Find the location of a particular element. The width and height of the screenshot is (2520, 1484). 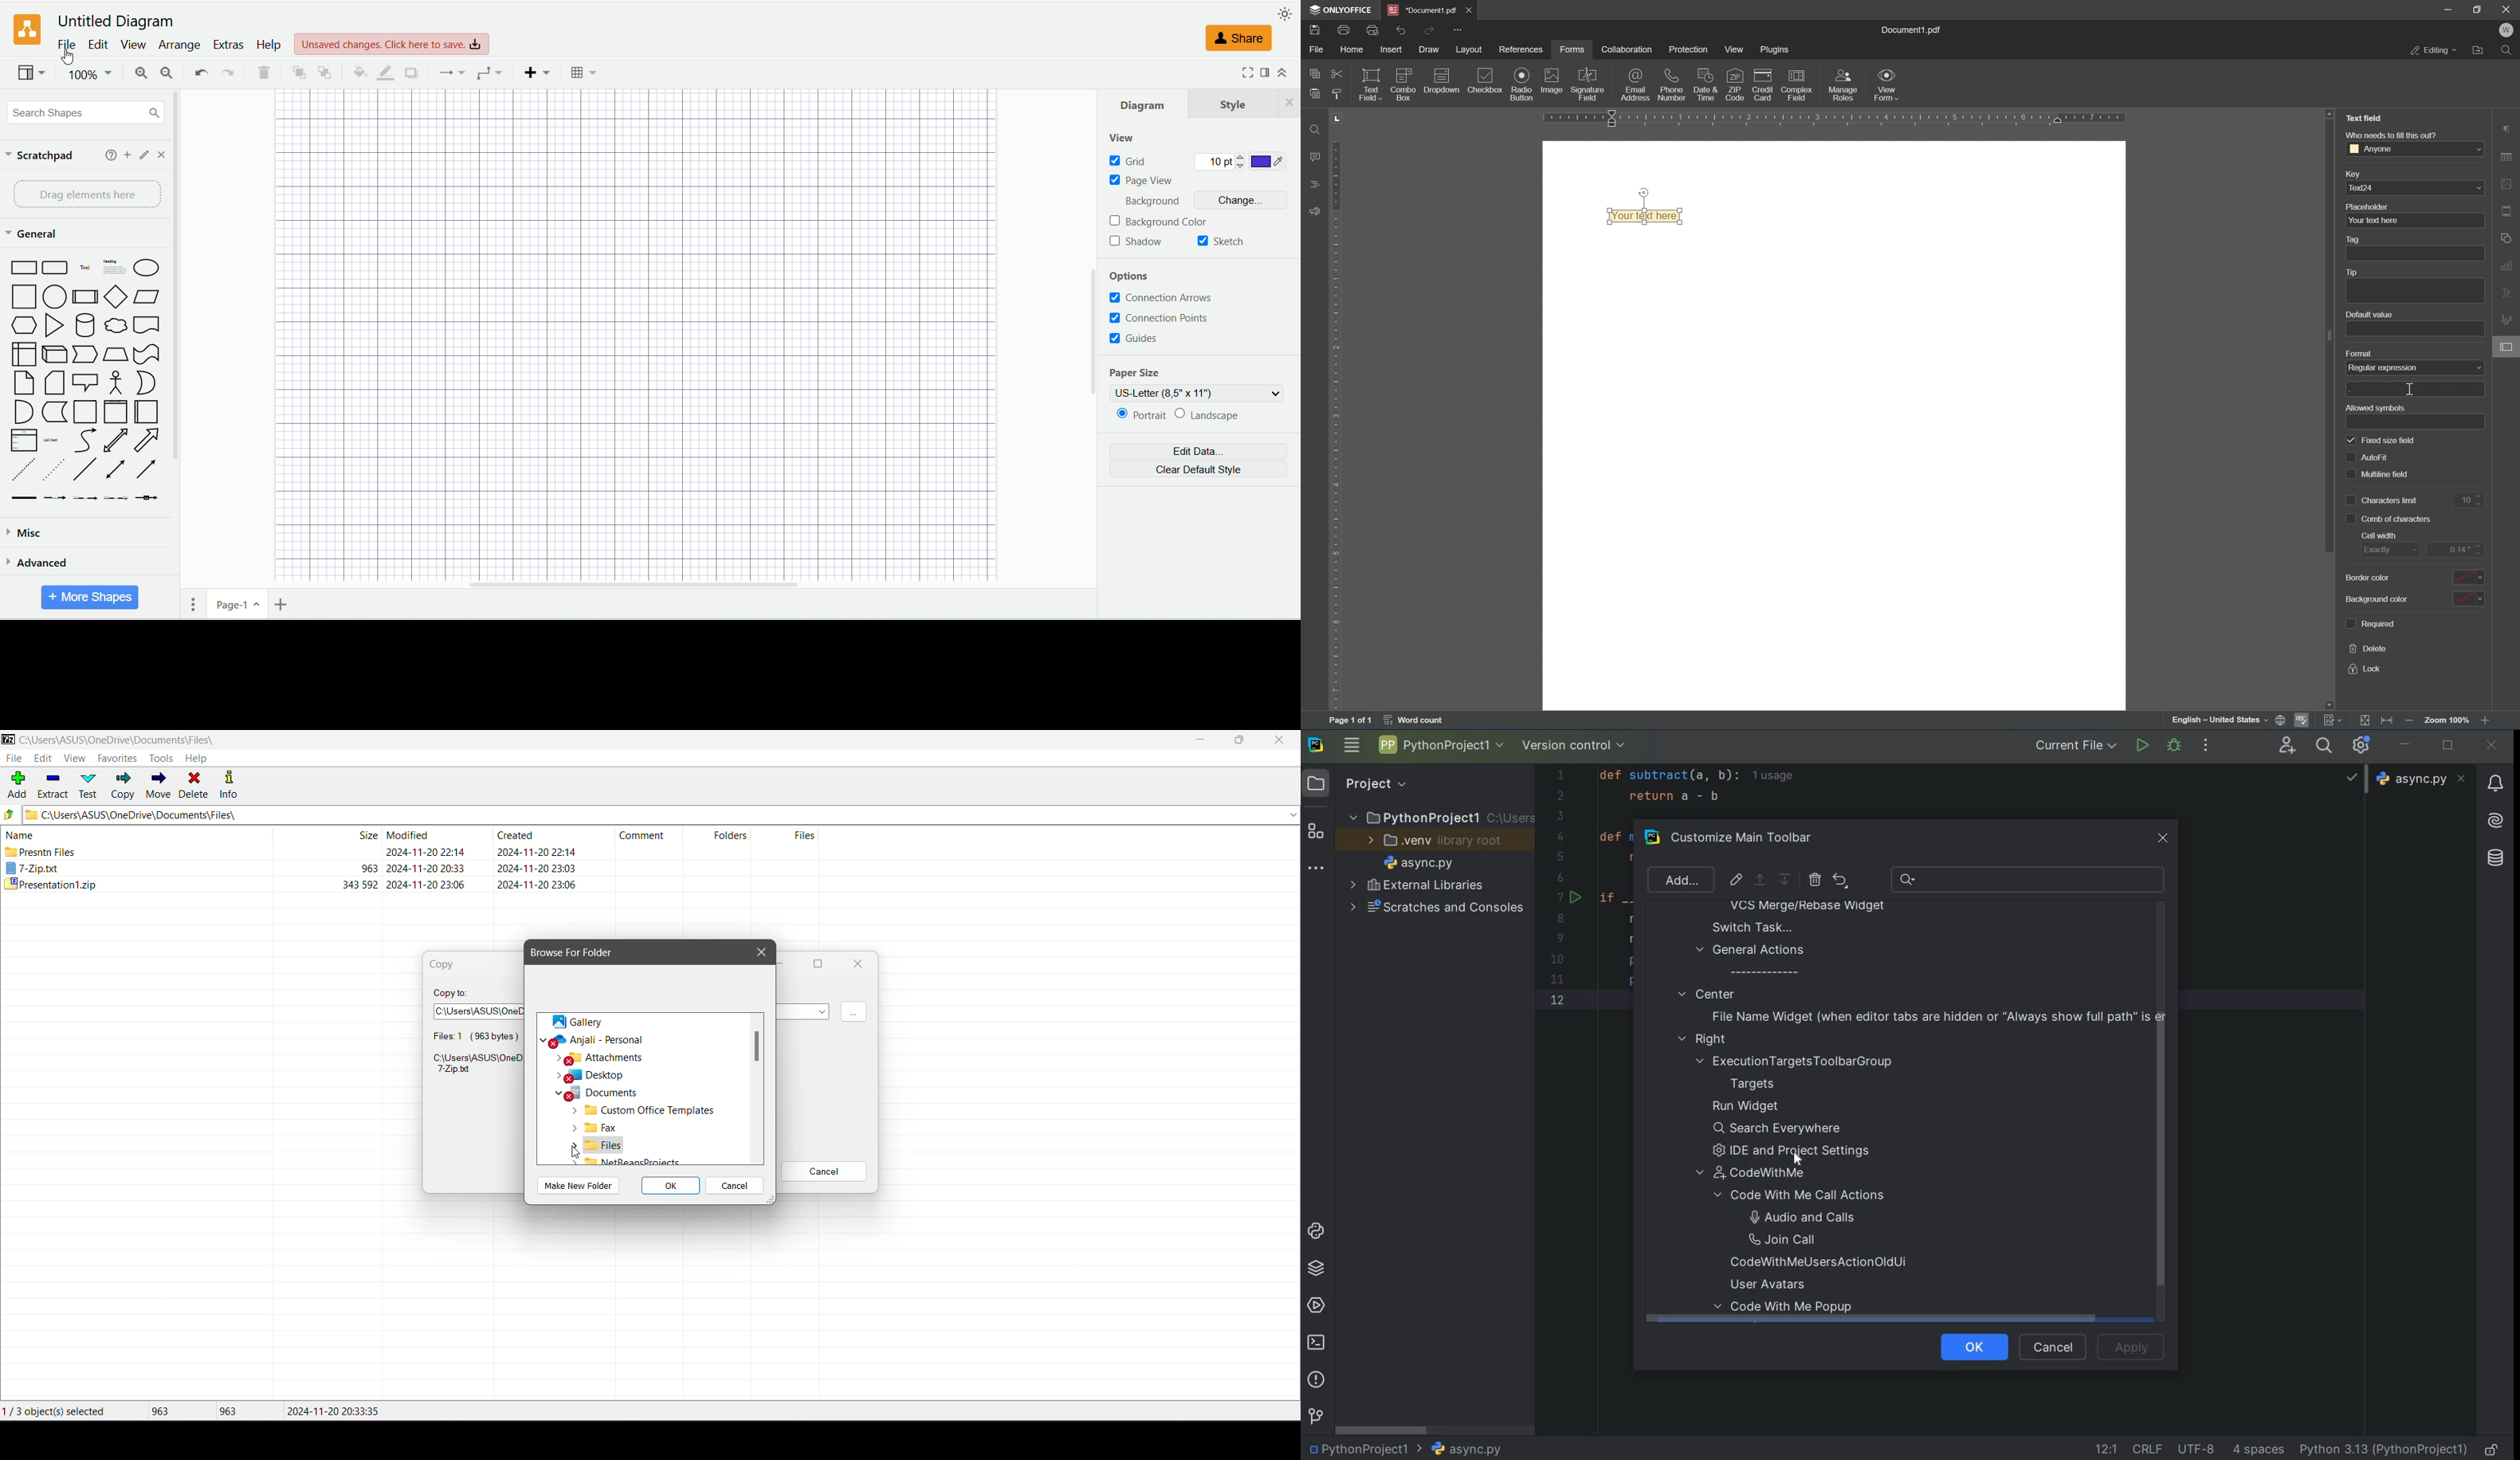

scrollbar is located at coordinates (2159, 1162).